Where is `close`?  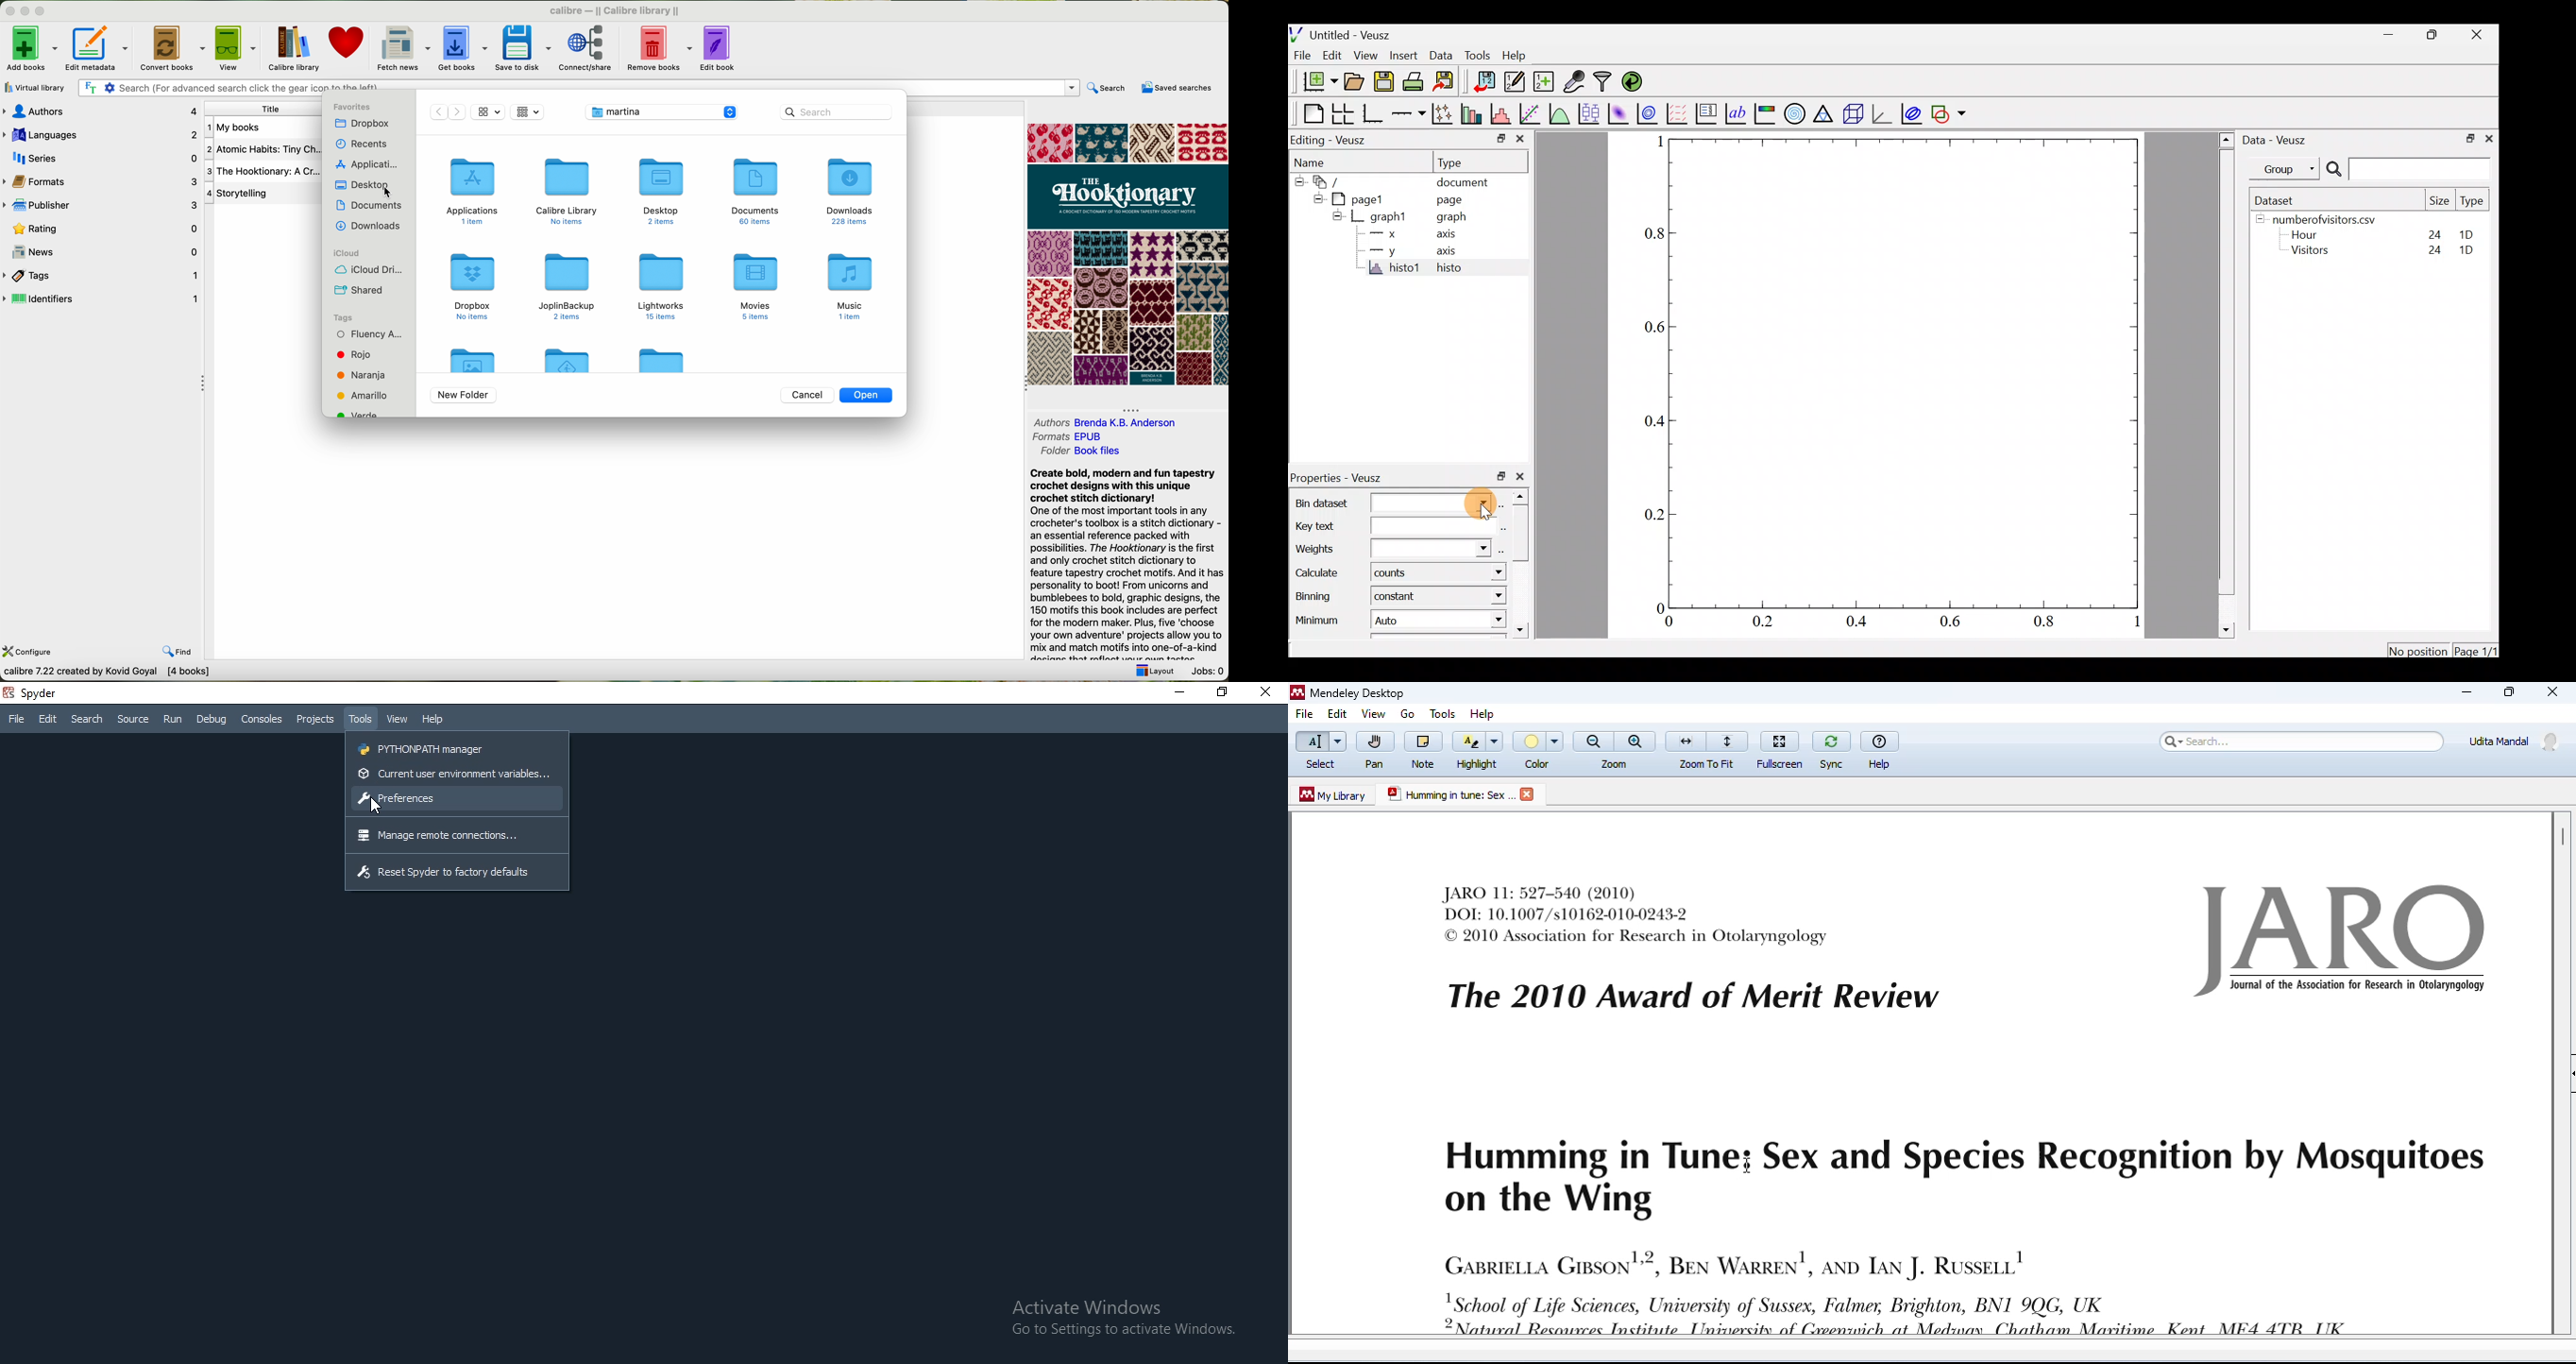 close is located at coordinates (2480, 37).